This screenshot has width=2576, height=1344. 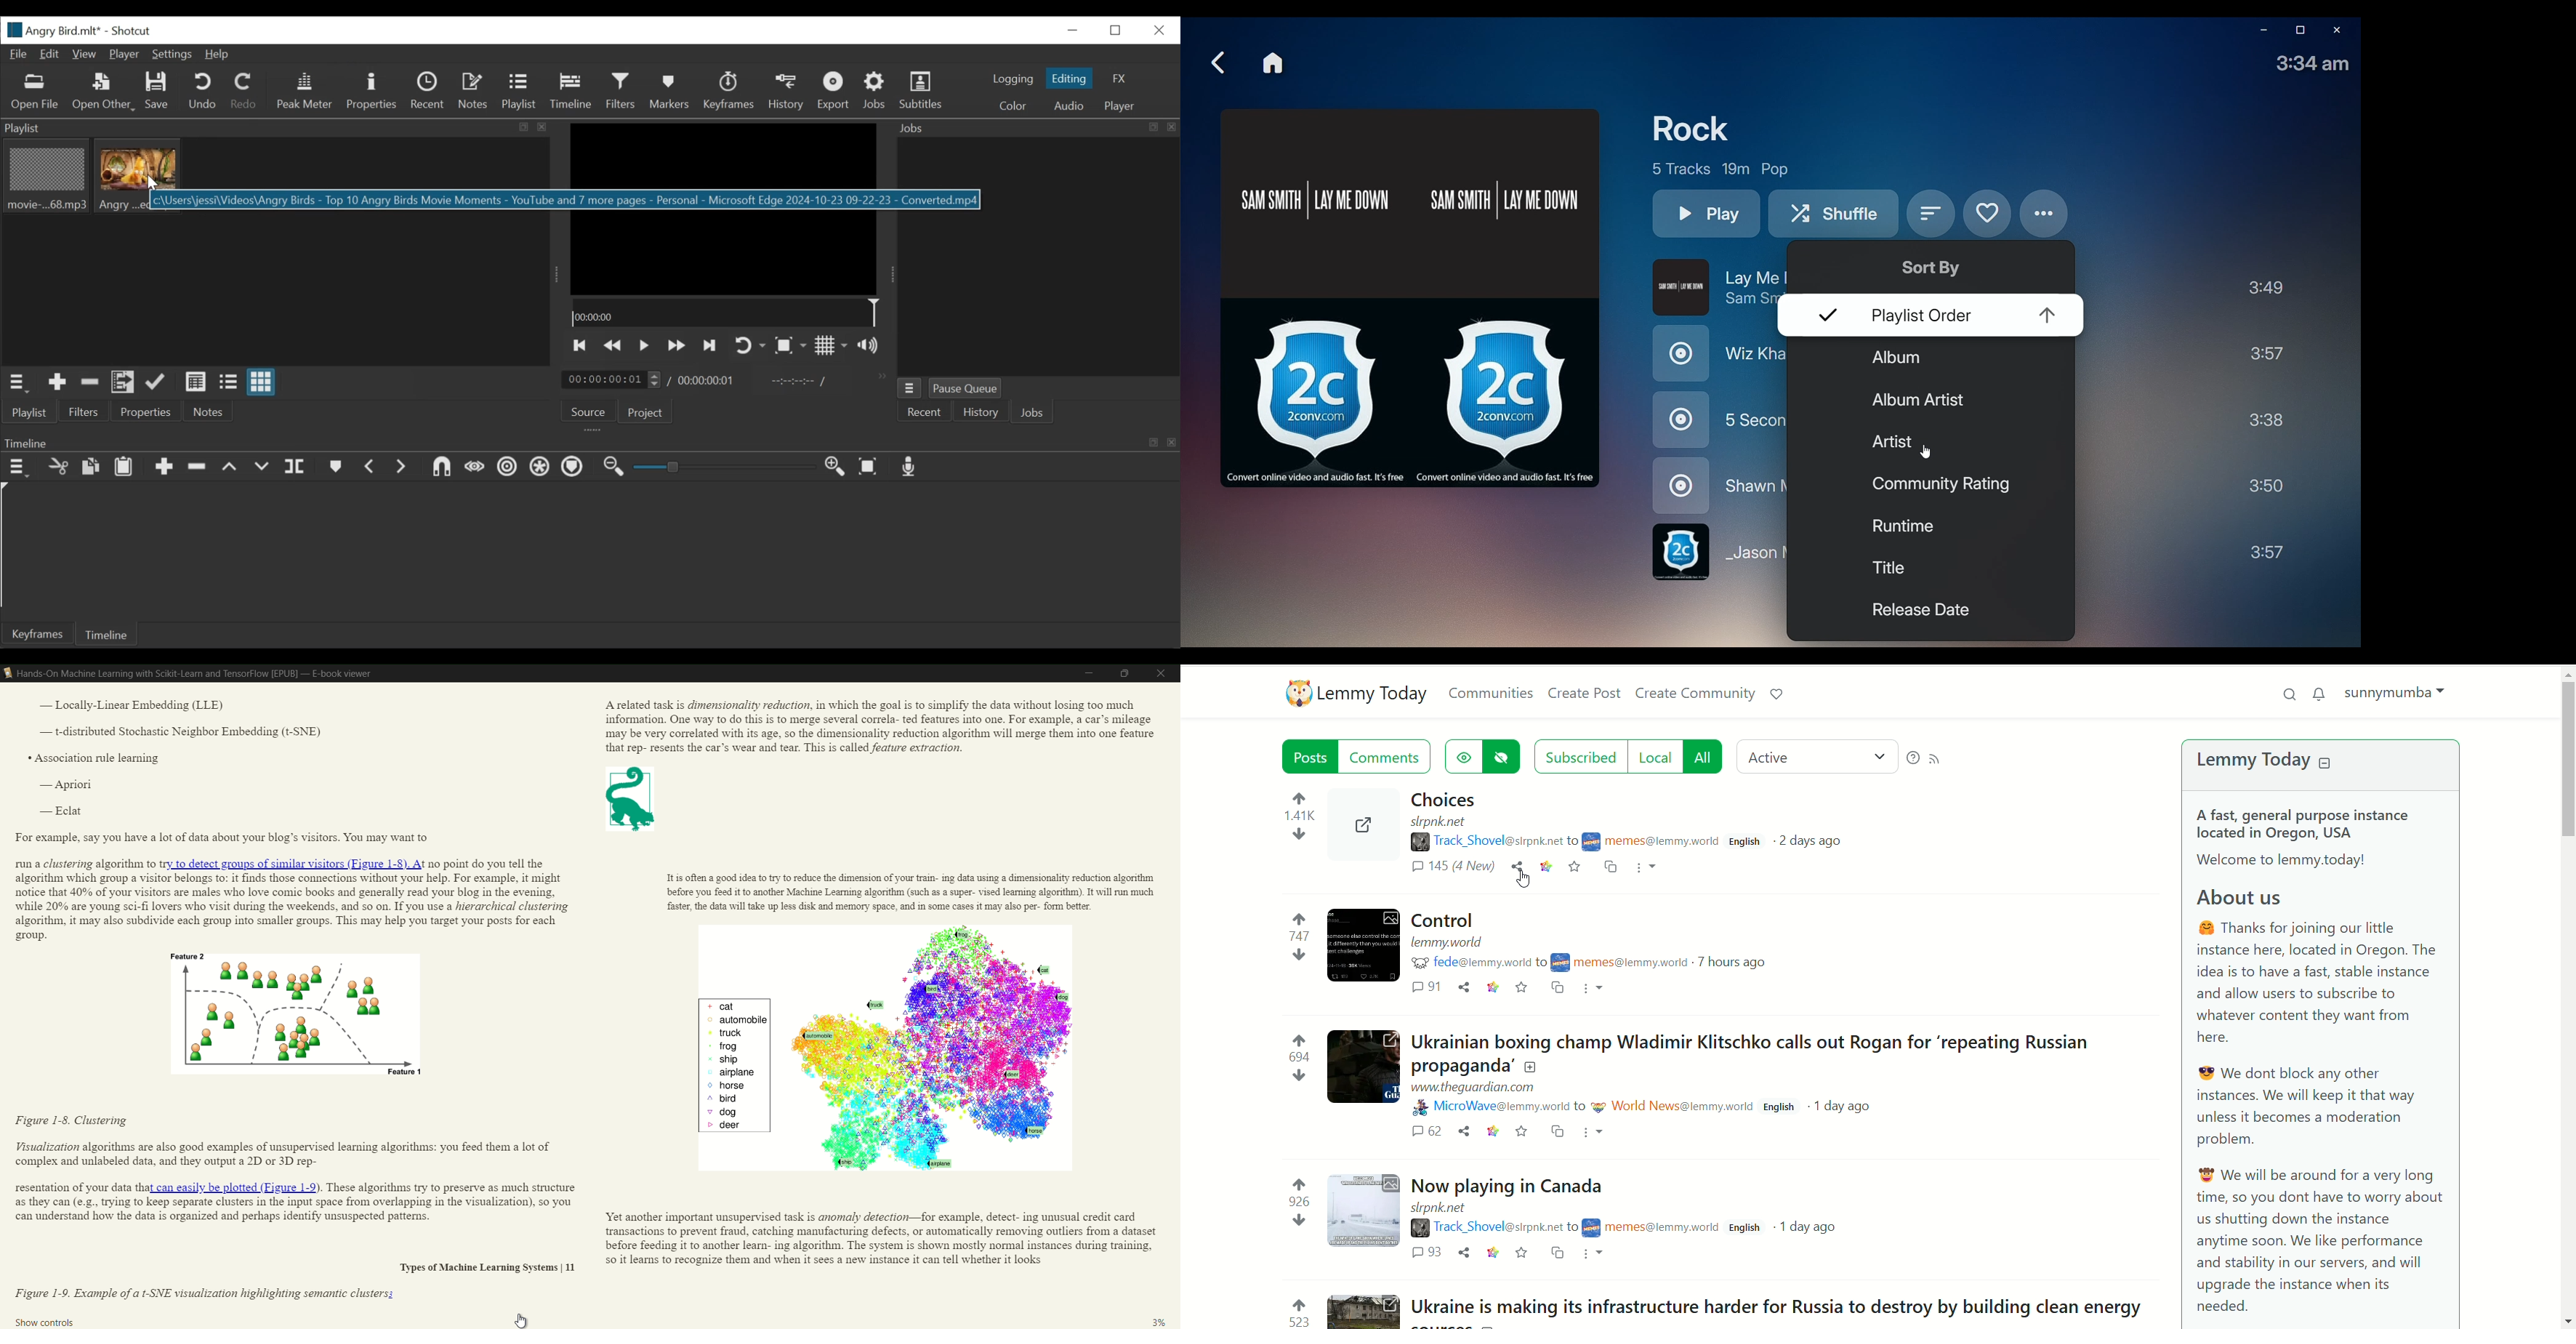 I want to click on Jobs, so click(x=1035, y=412).